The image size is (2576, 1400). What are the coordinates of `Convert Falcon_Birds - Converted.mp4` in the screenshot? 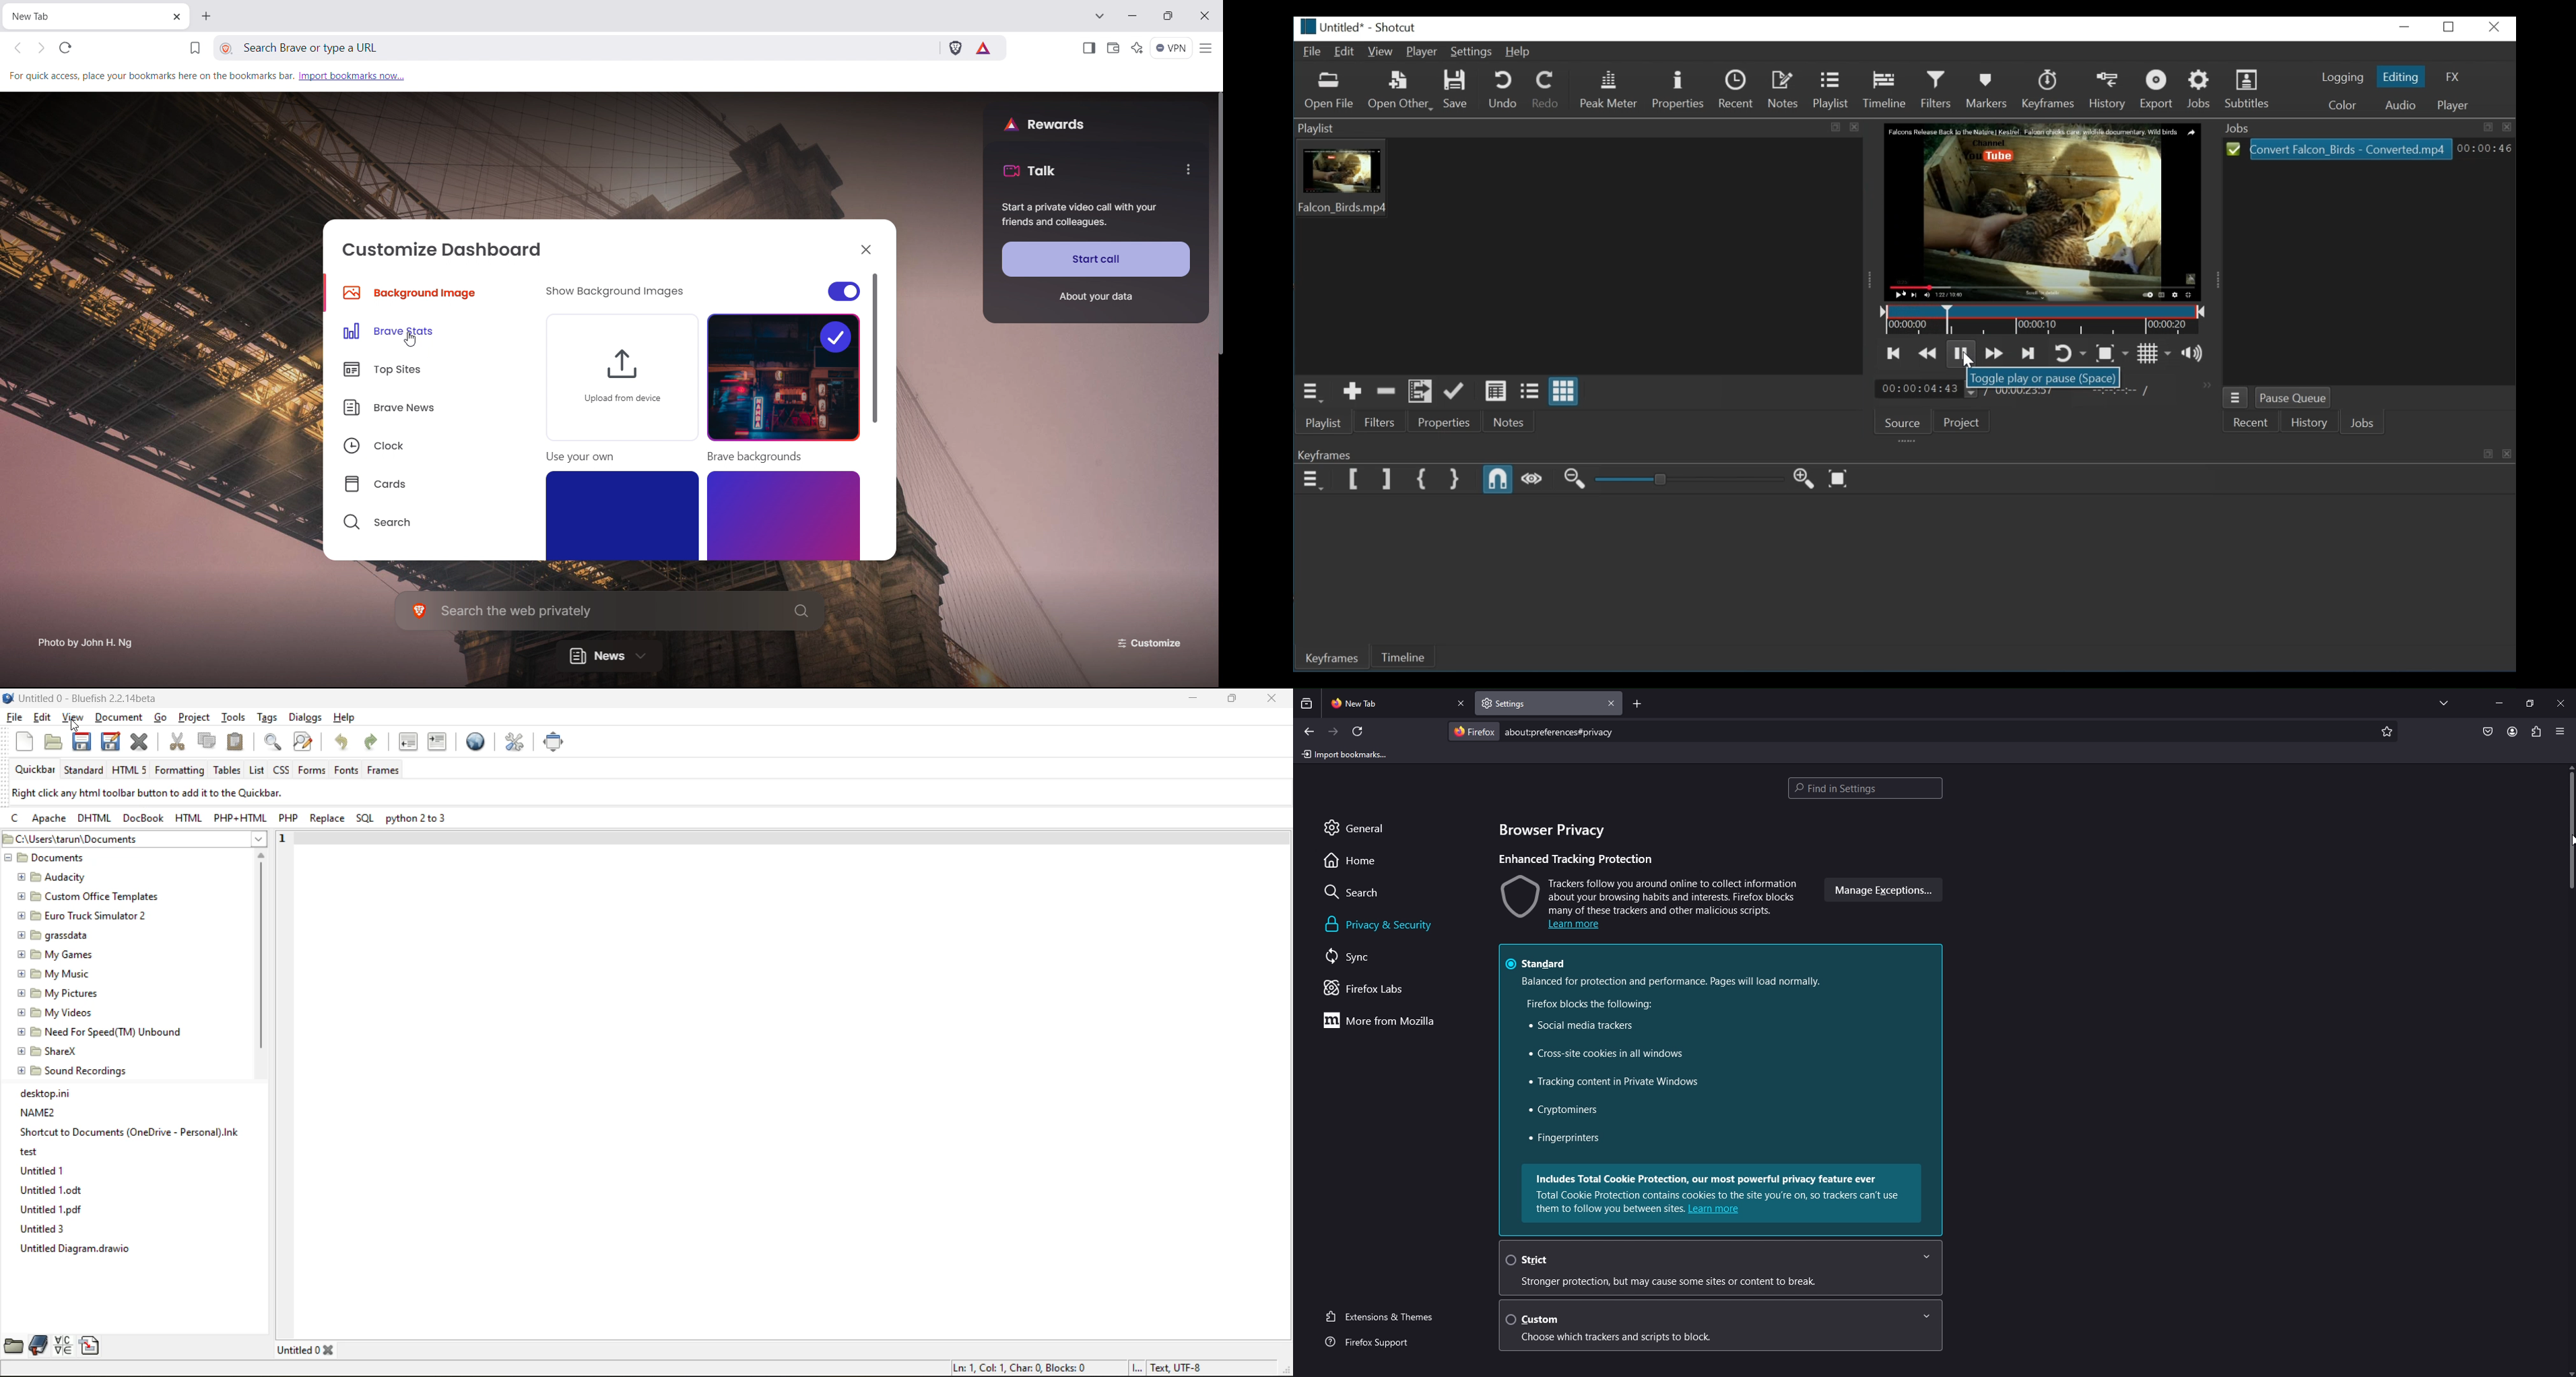 It's located at (2352, 148).